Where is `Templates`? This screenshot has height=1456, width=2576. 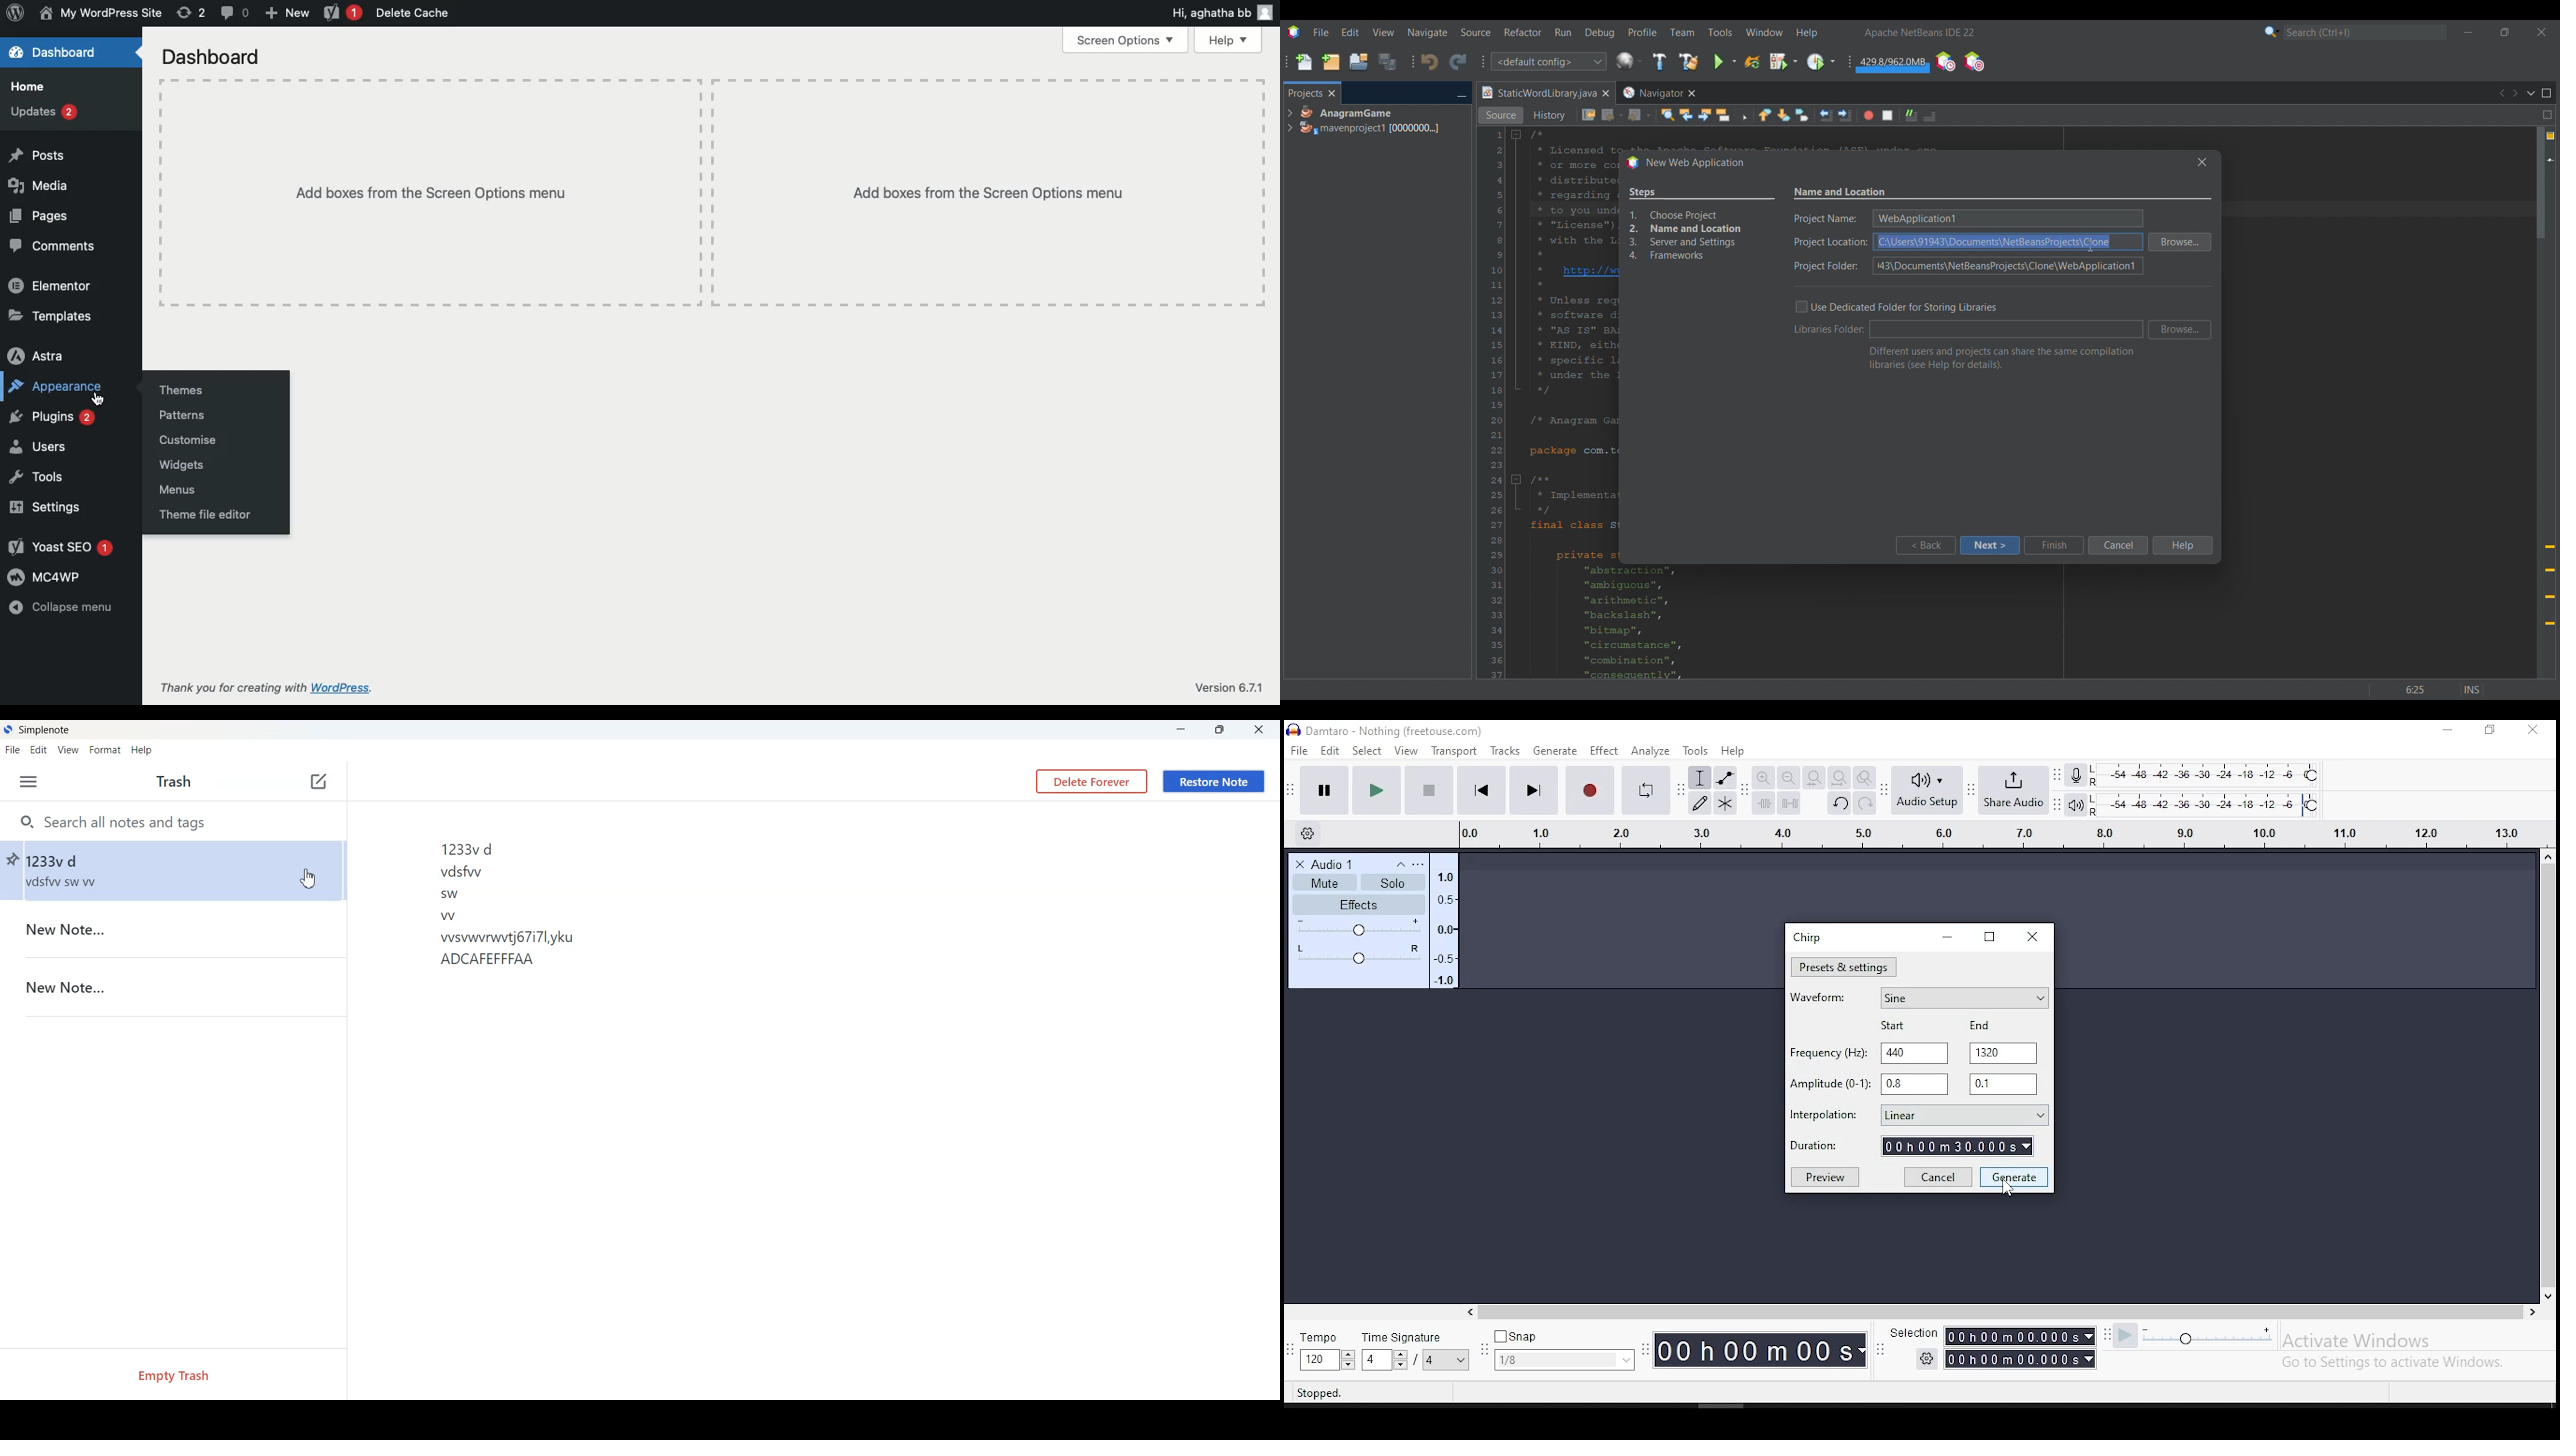
Templates is located at coordinates (55, 316).